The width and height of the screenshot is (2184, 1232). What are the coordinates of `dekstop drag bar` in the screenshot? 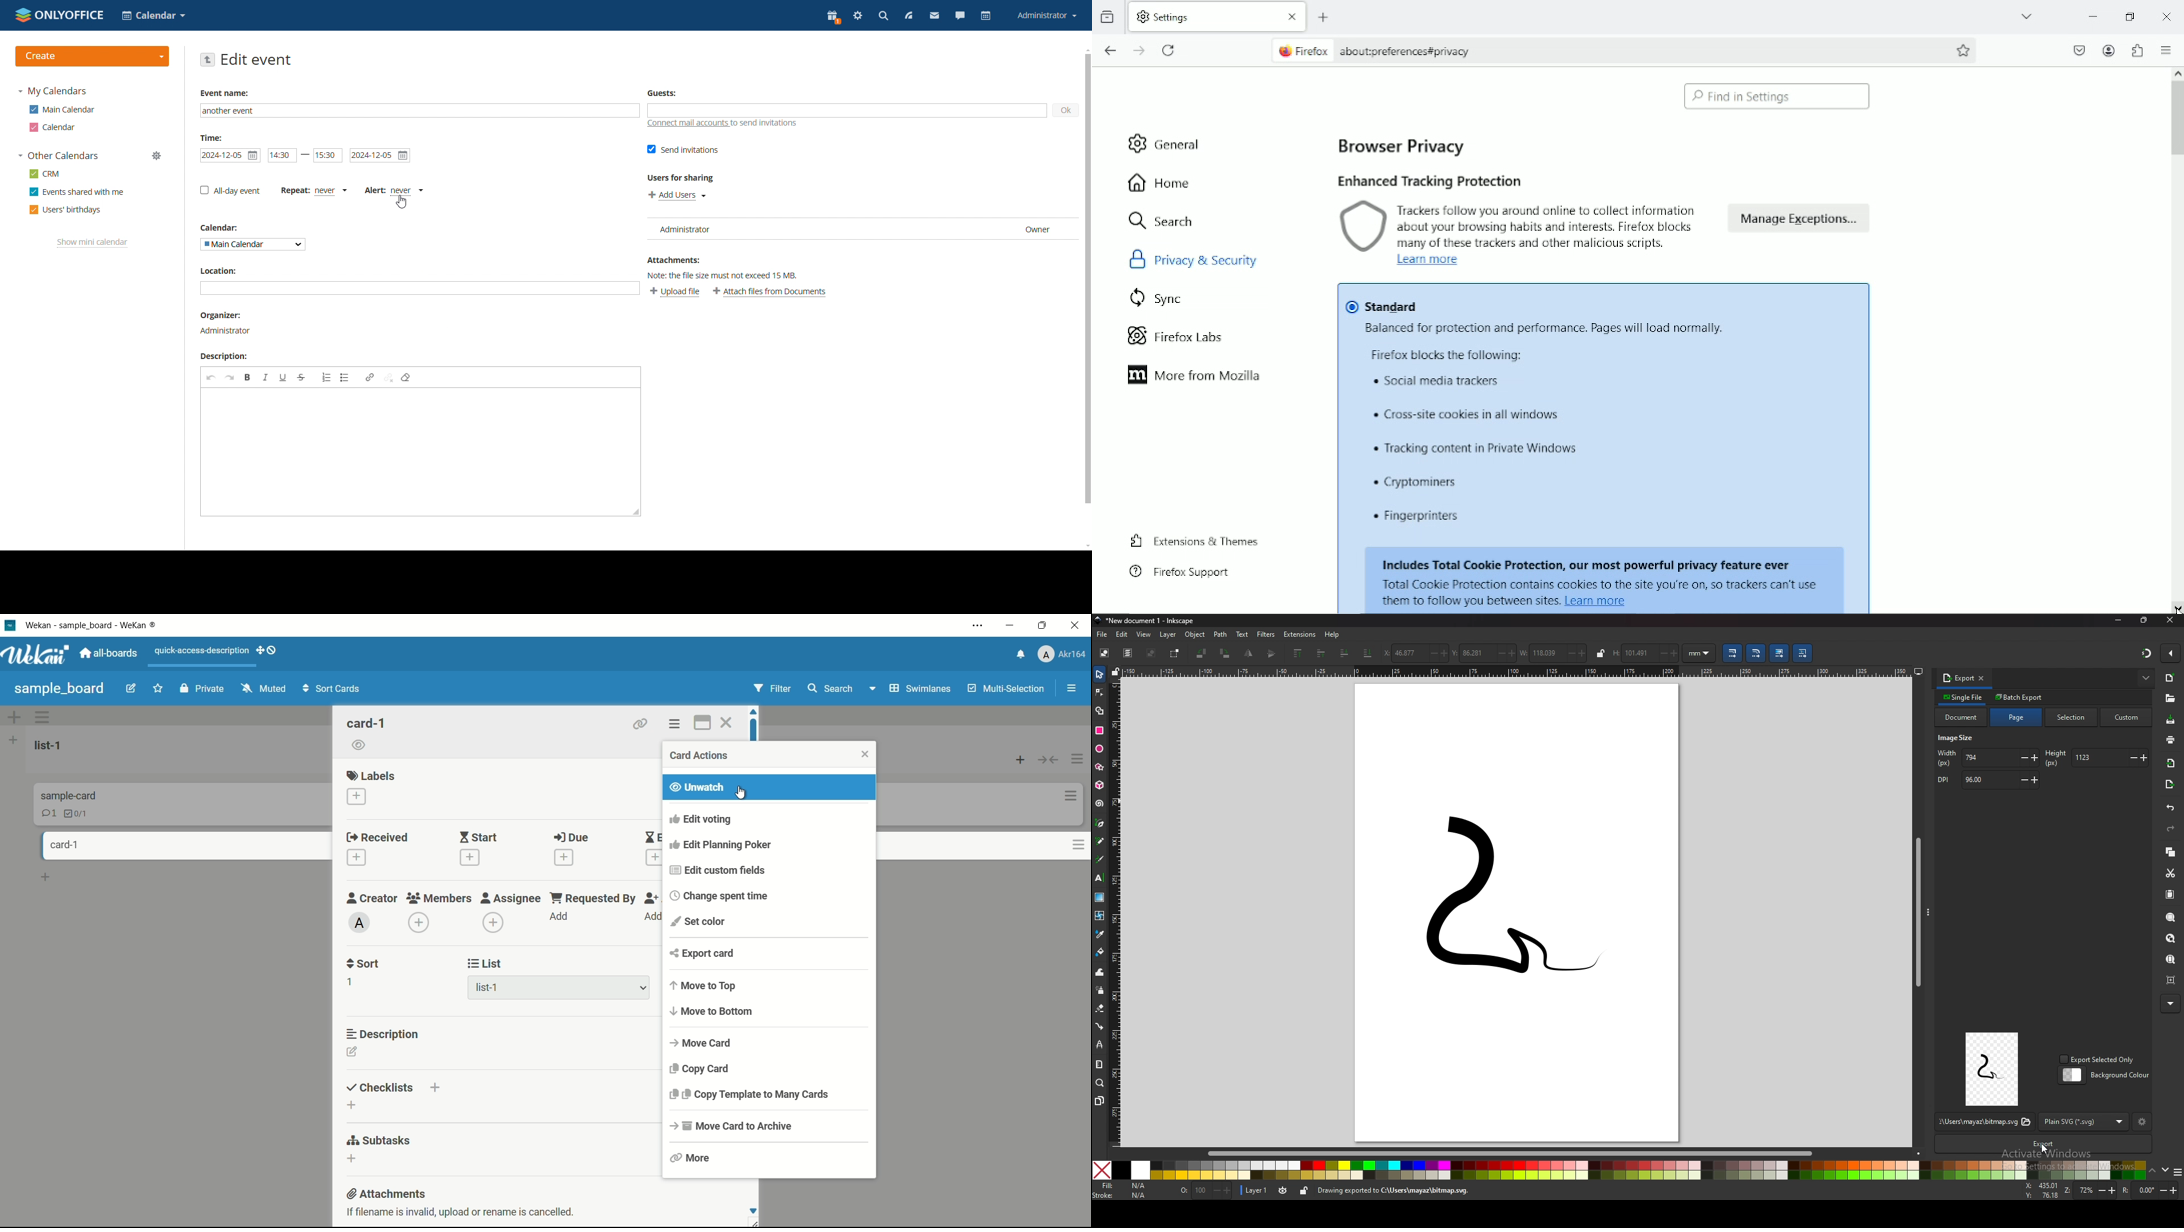 It's located at (267, 652).